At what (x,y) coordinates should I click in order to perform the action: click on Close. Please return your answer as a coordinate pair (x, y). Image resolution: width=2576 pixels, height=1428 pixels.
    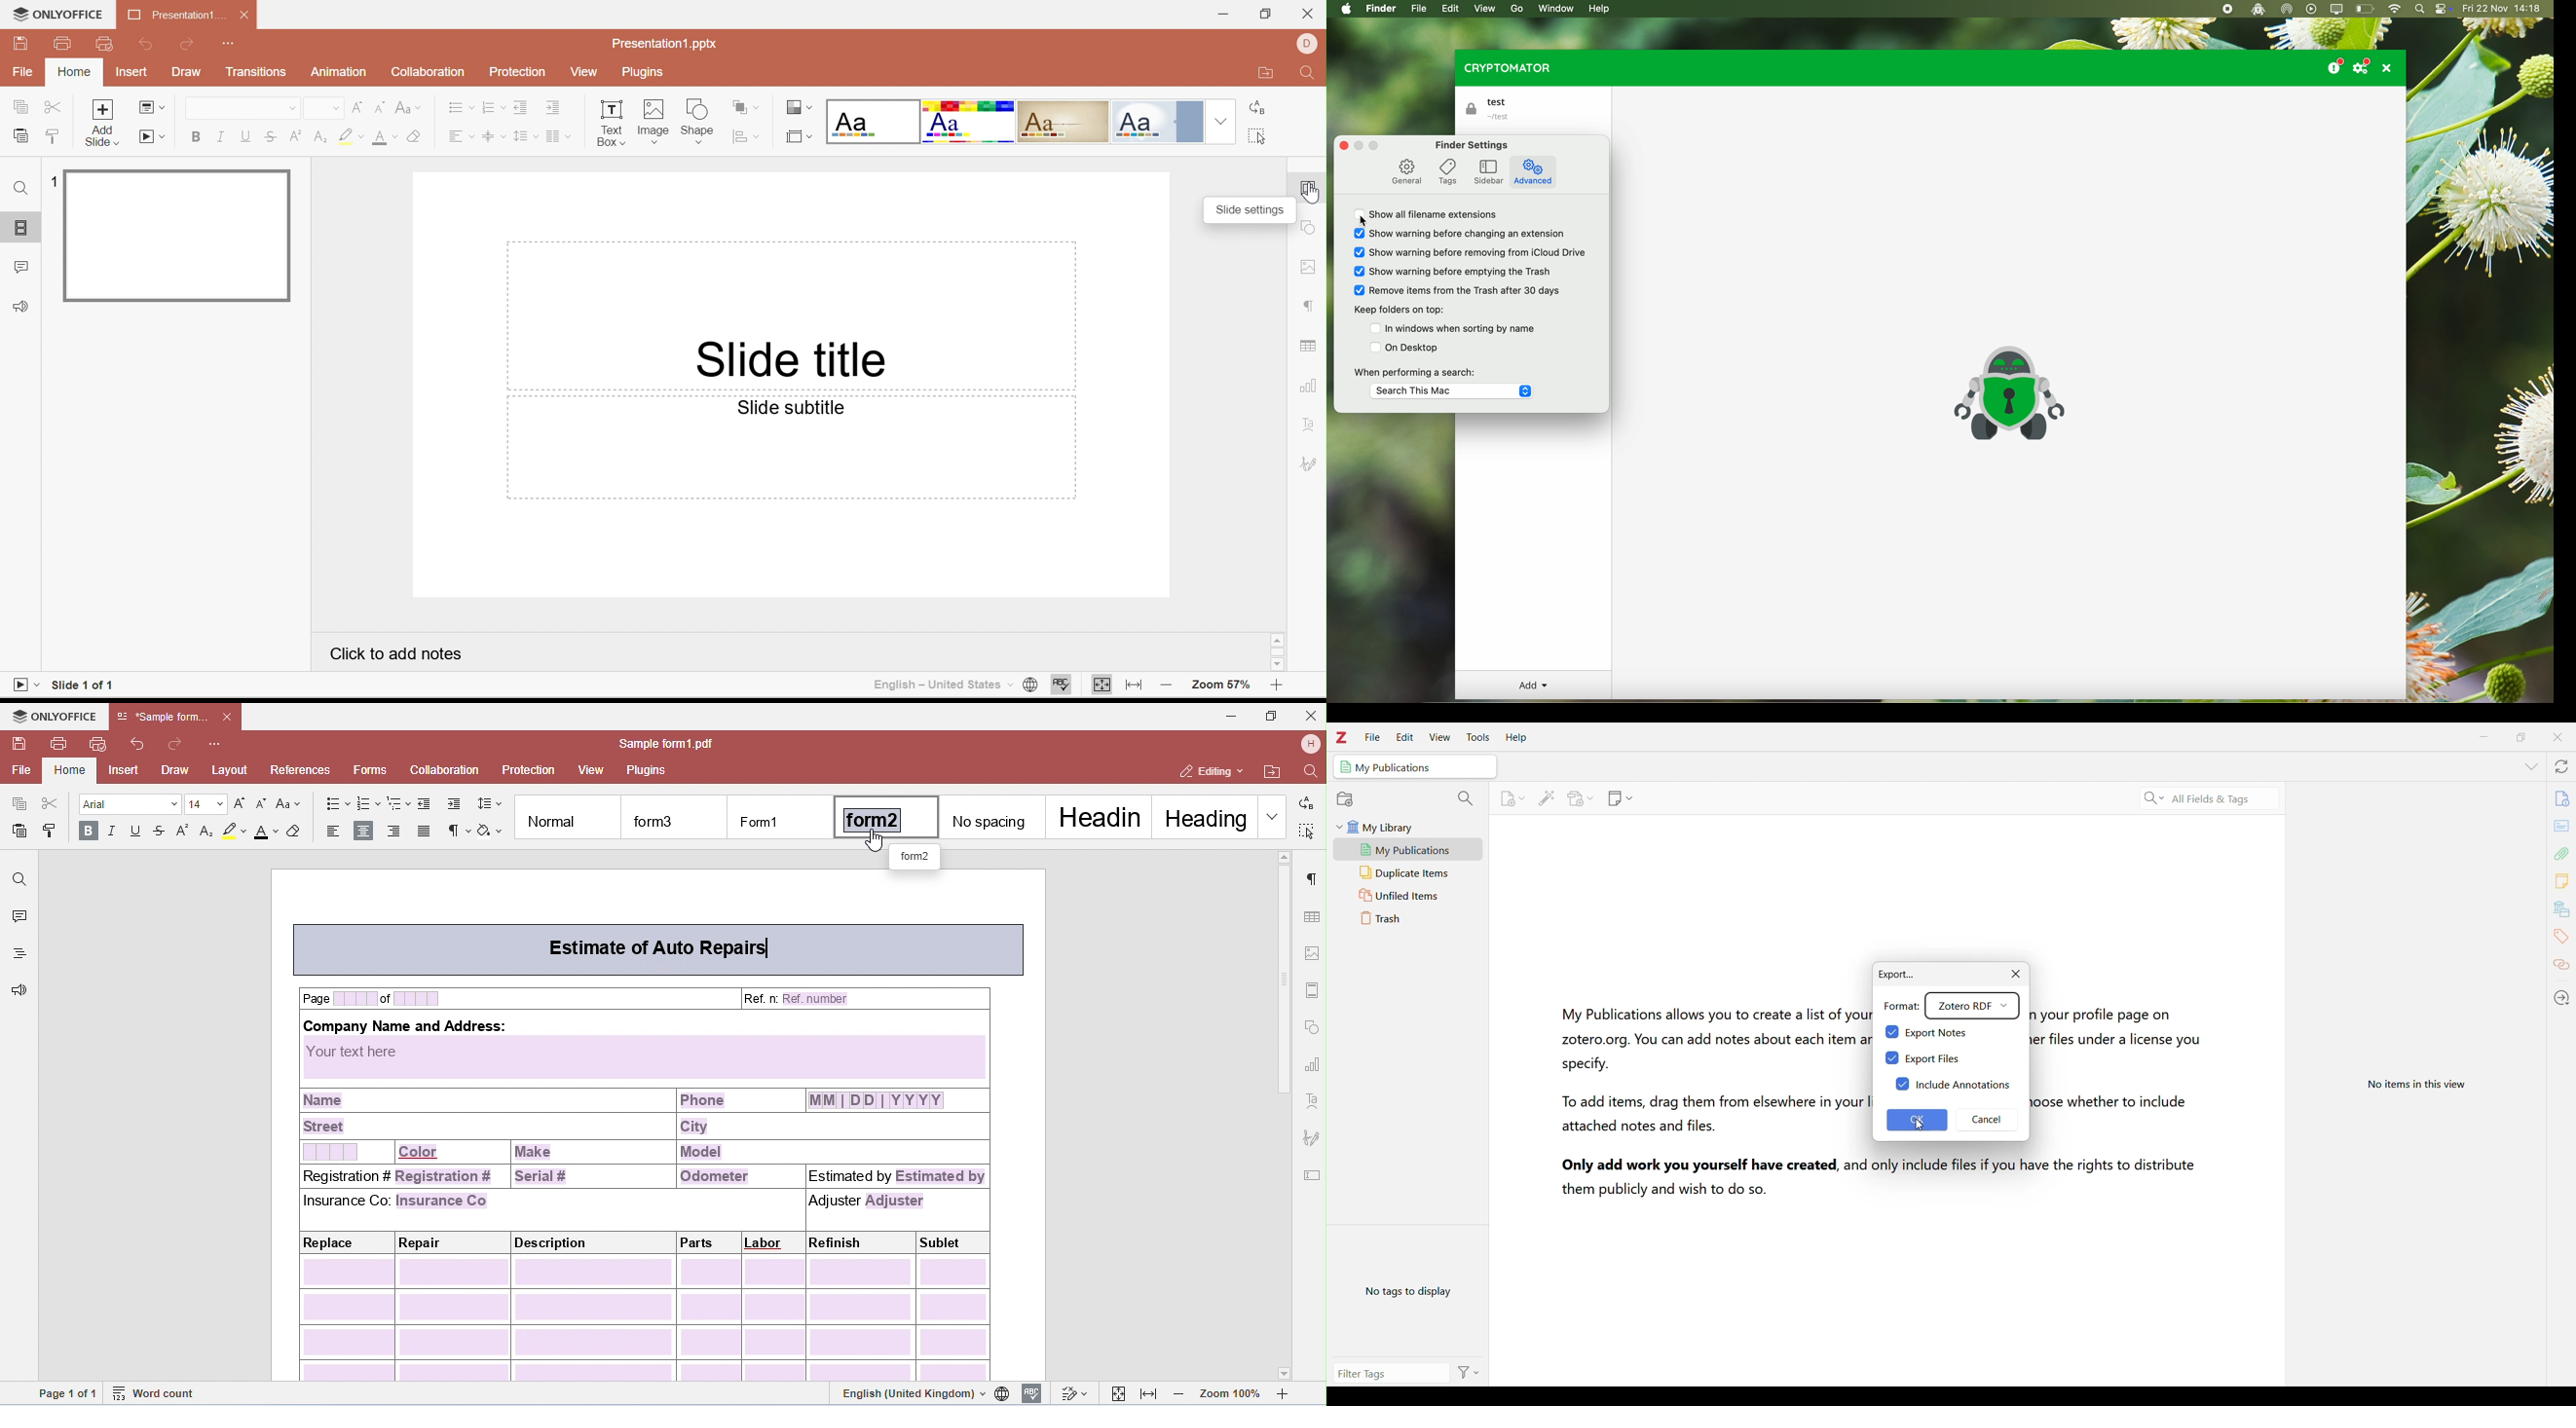
    Looking at the image, I should click on (246, 15).